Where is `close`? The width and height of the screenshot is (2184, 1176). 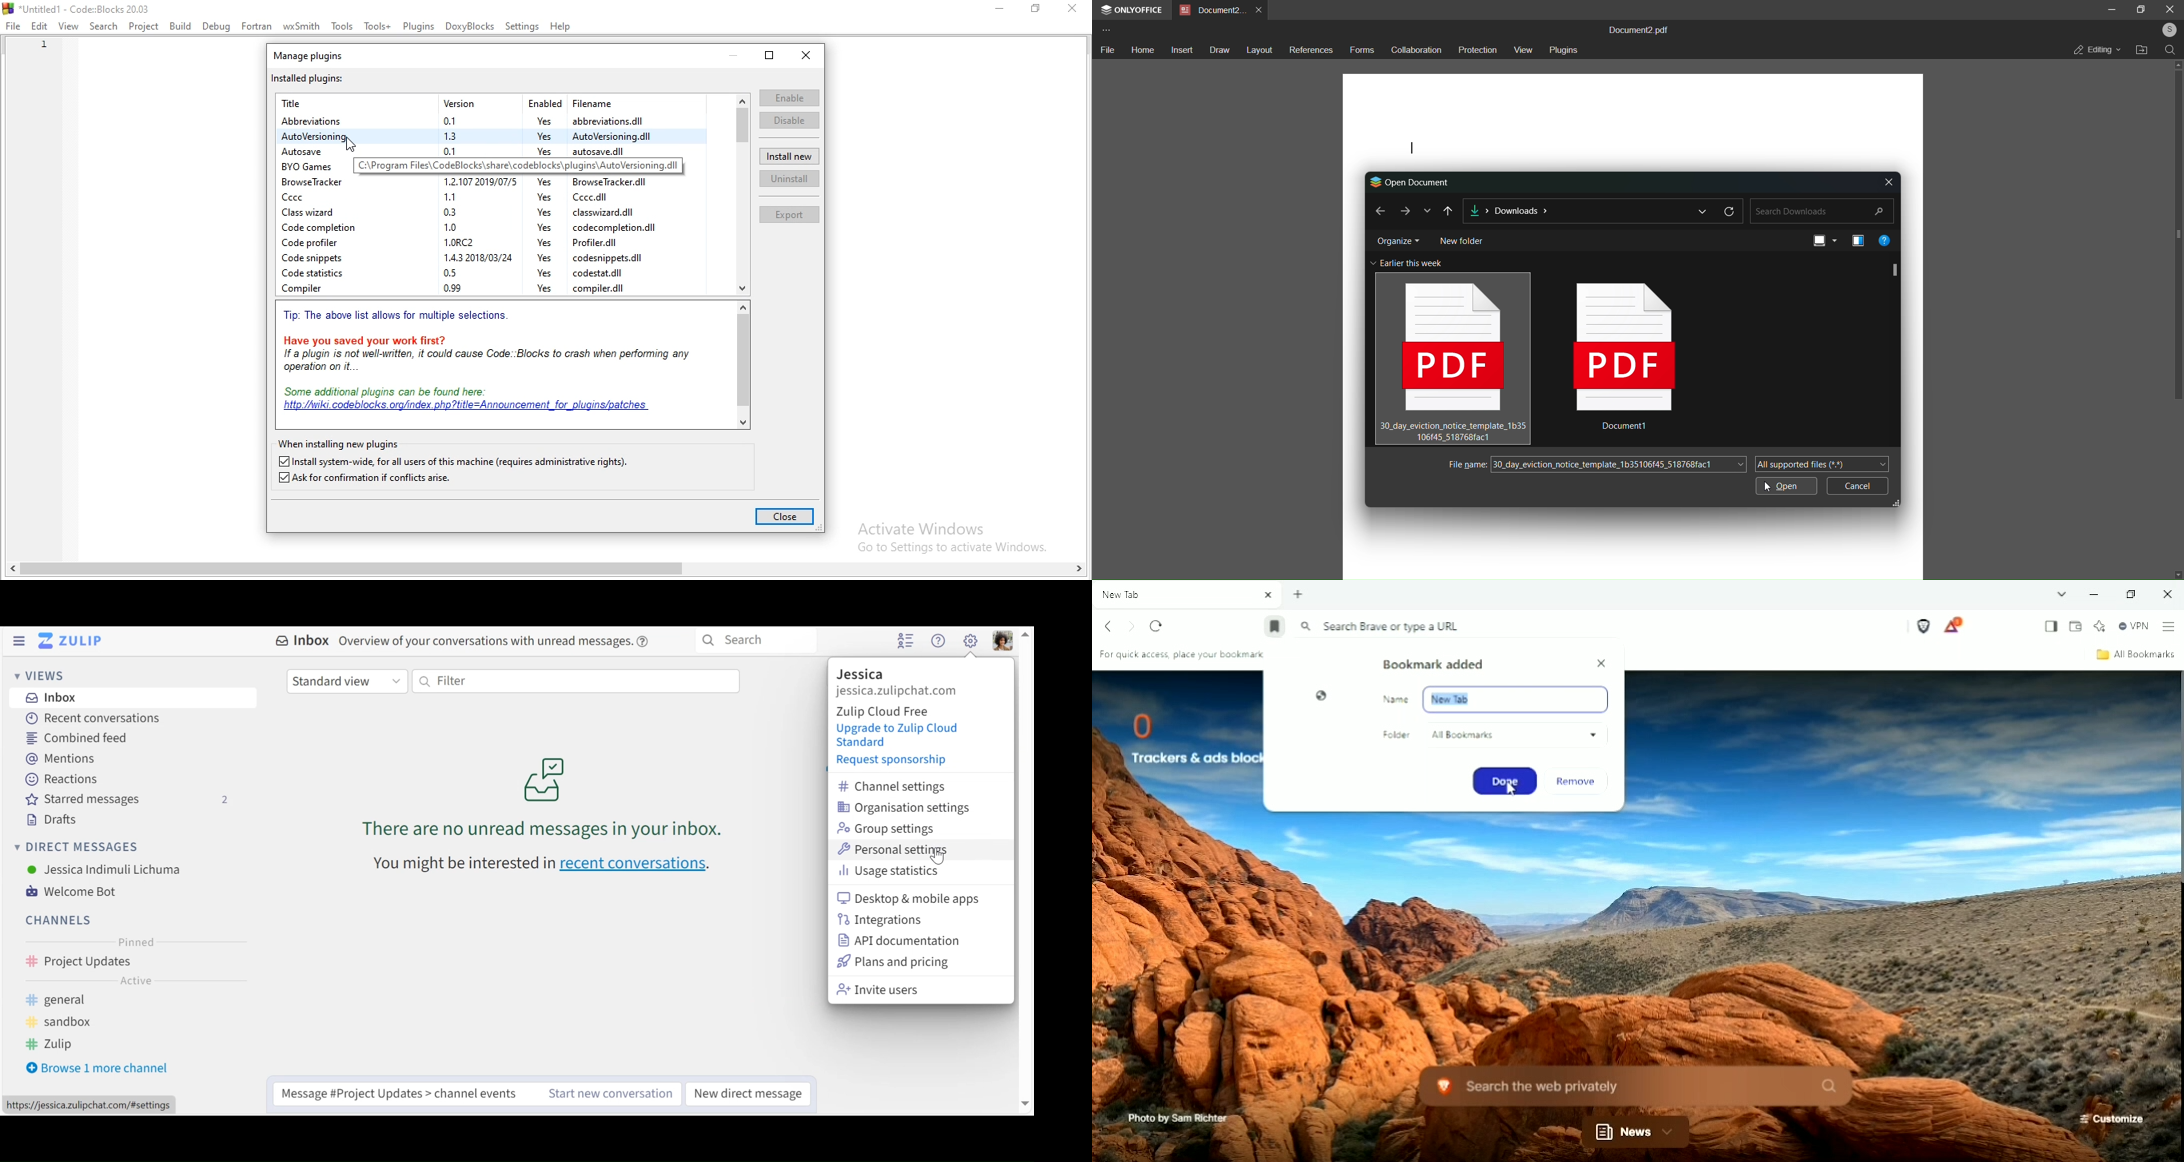 close is located at coordinates (785, 518).